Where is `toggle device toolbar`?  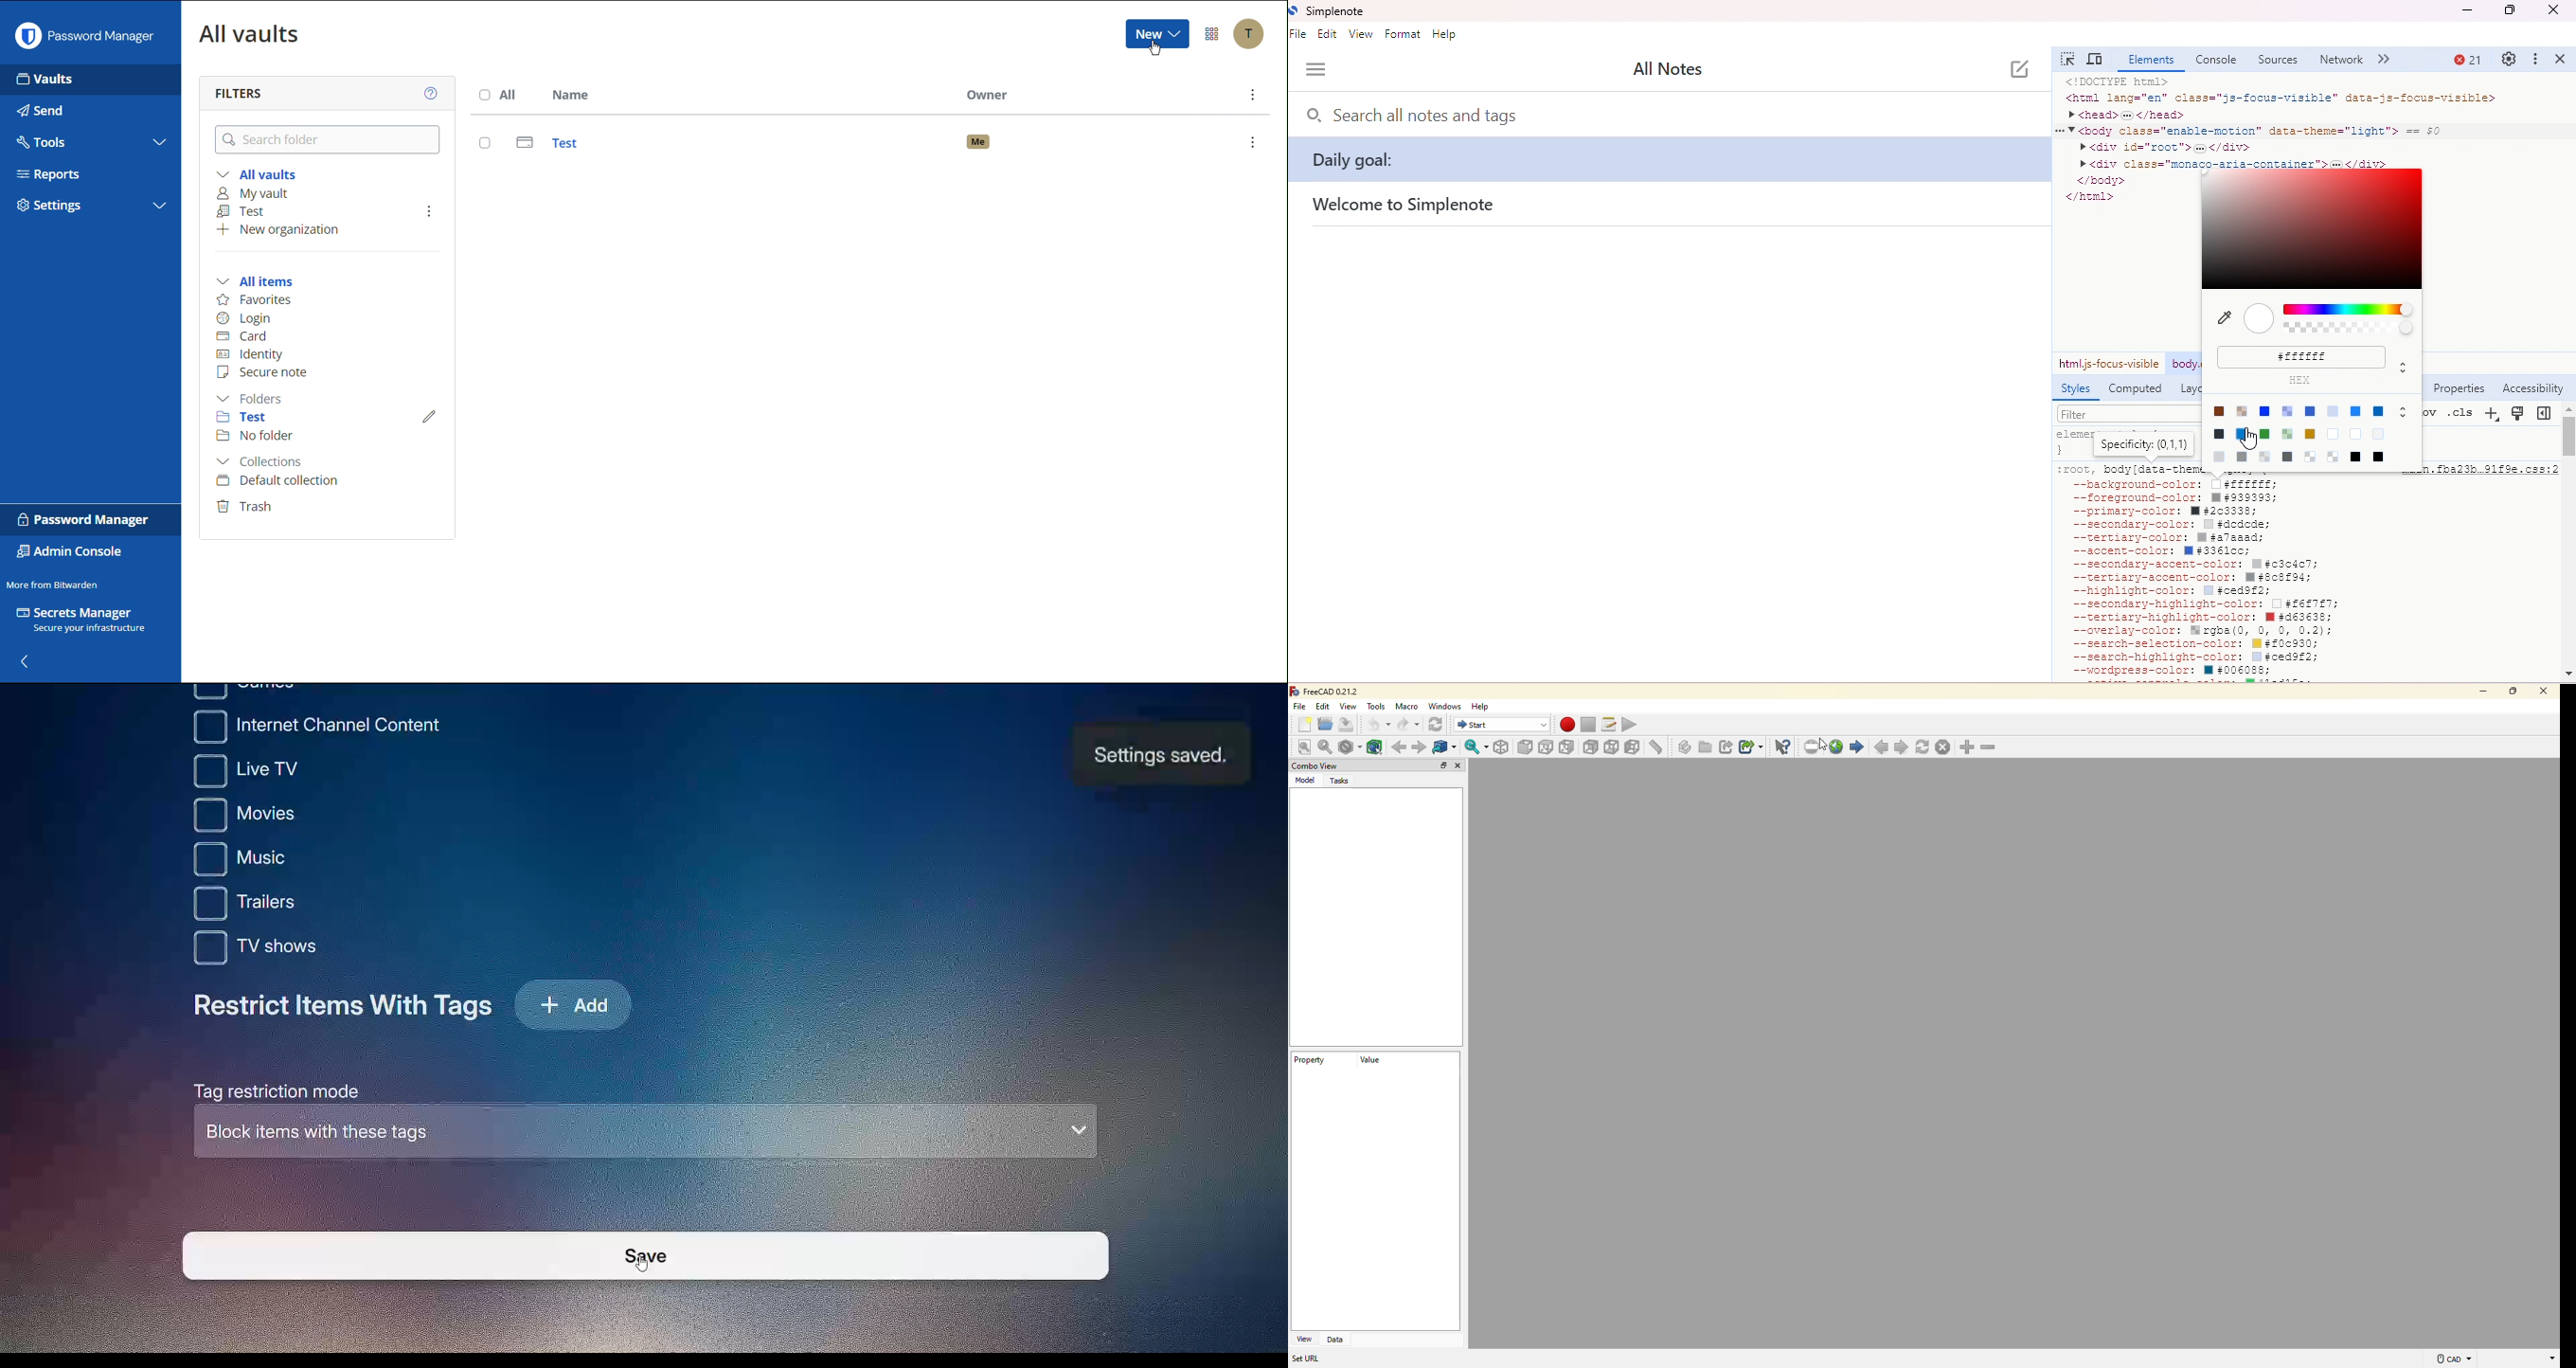
toggle device toolbar is located at coordinates (2096, 60).